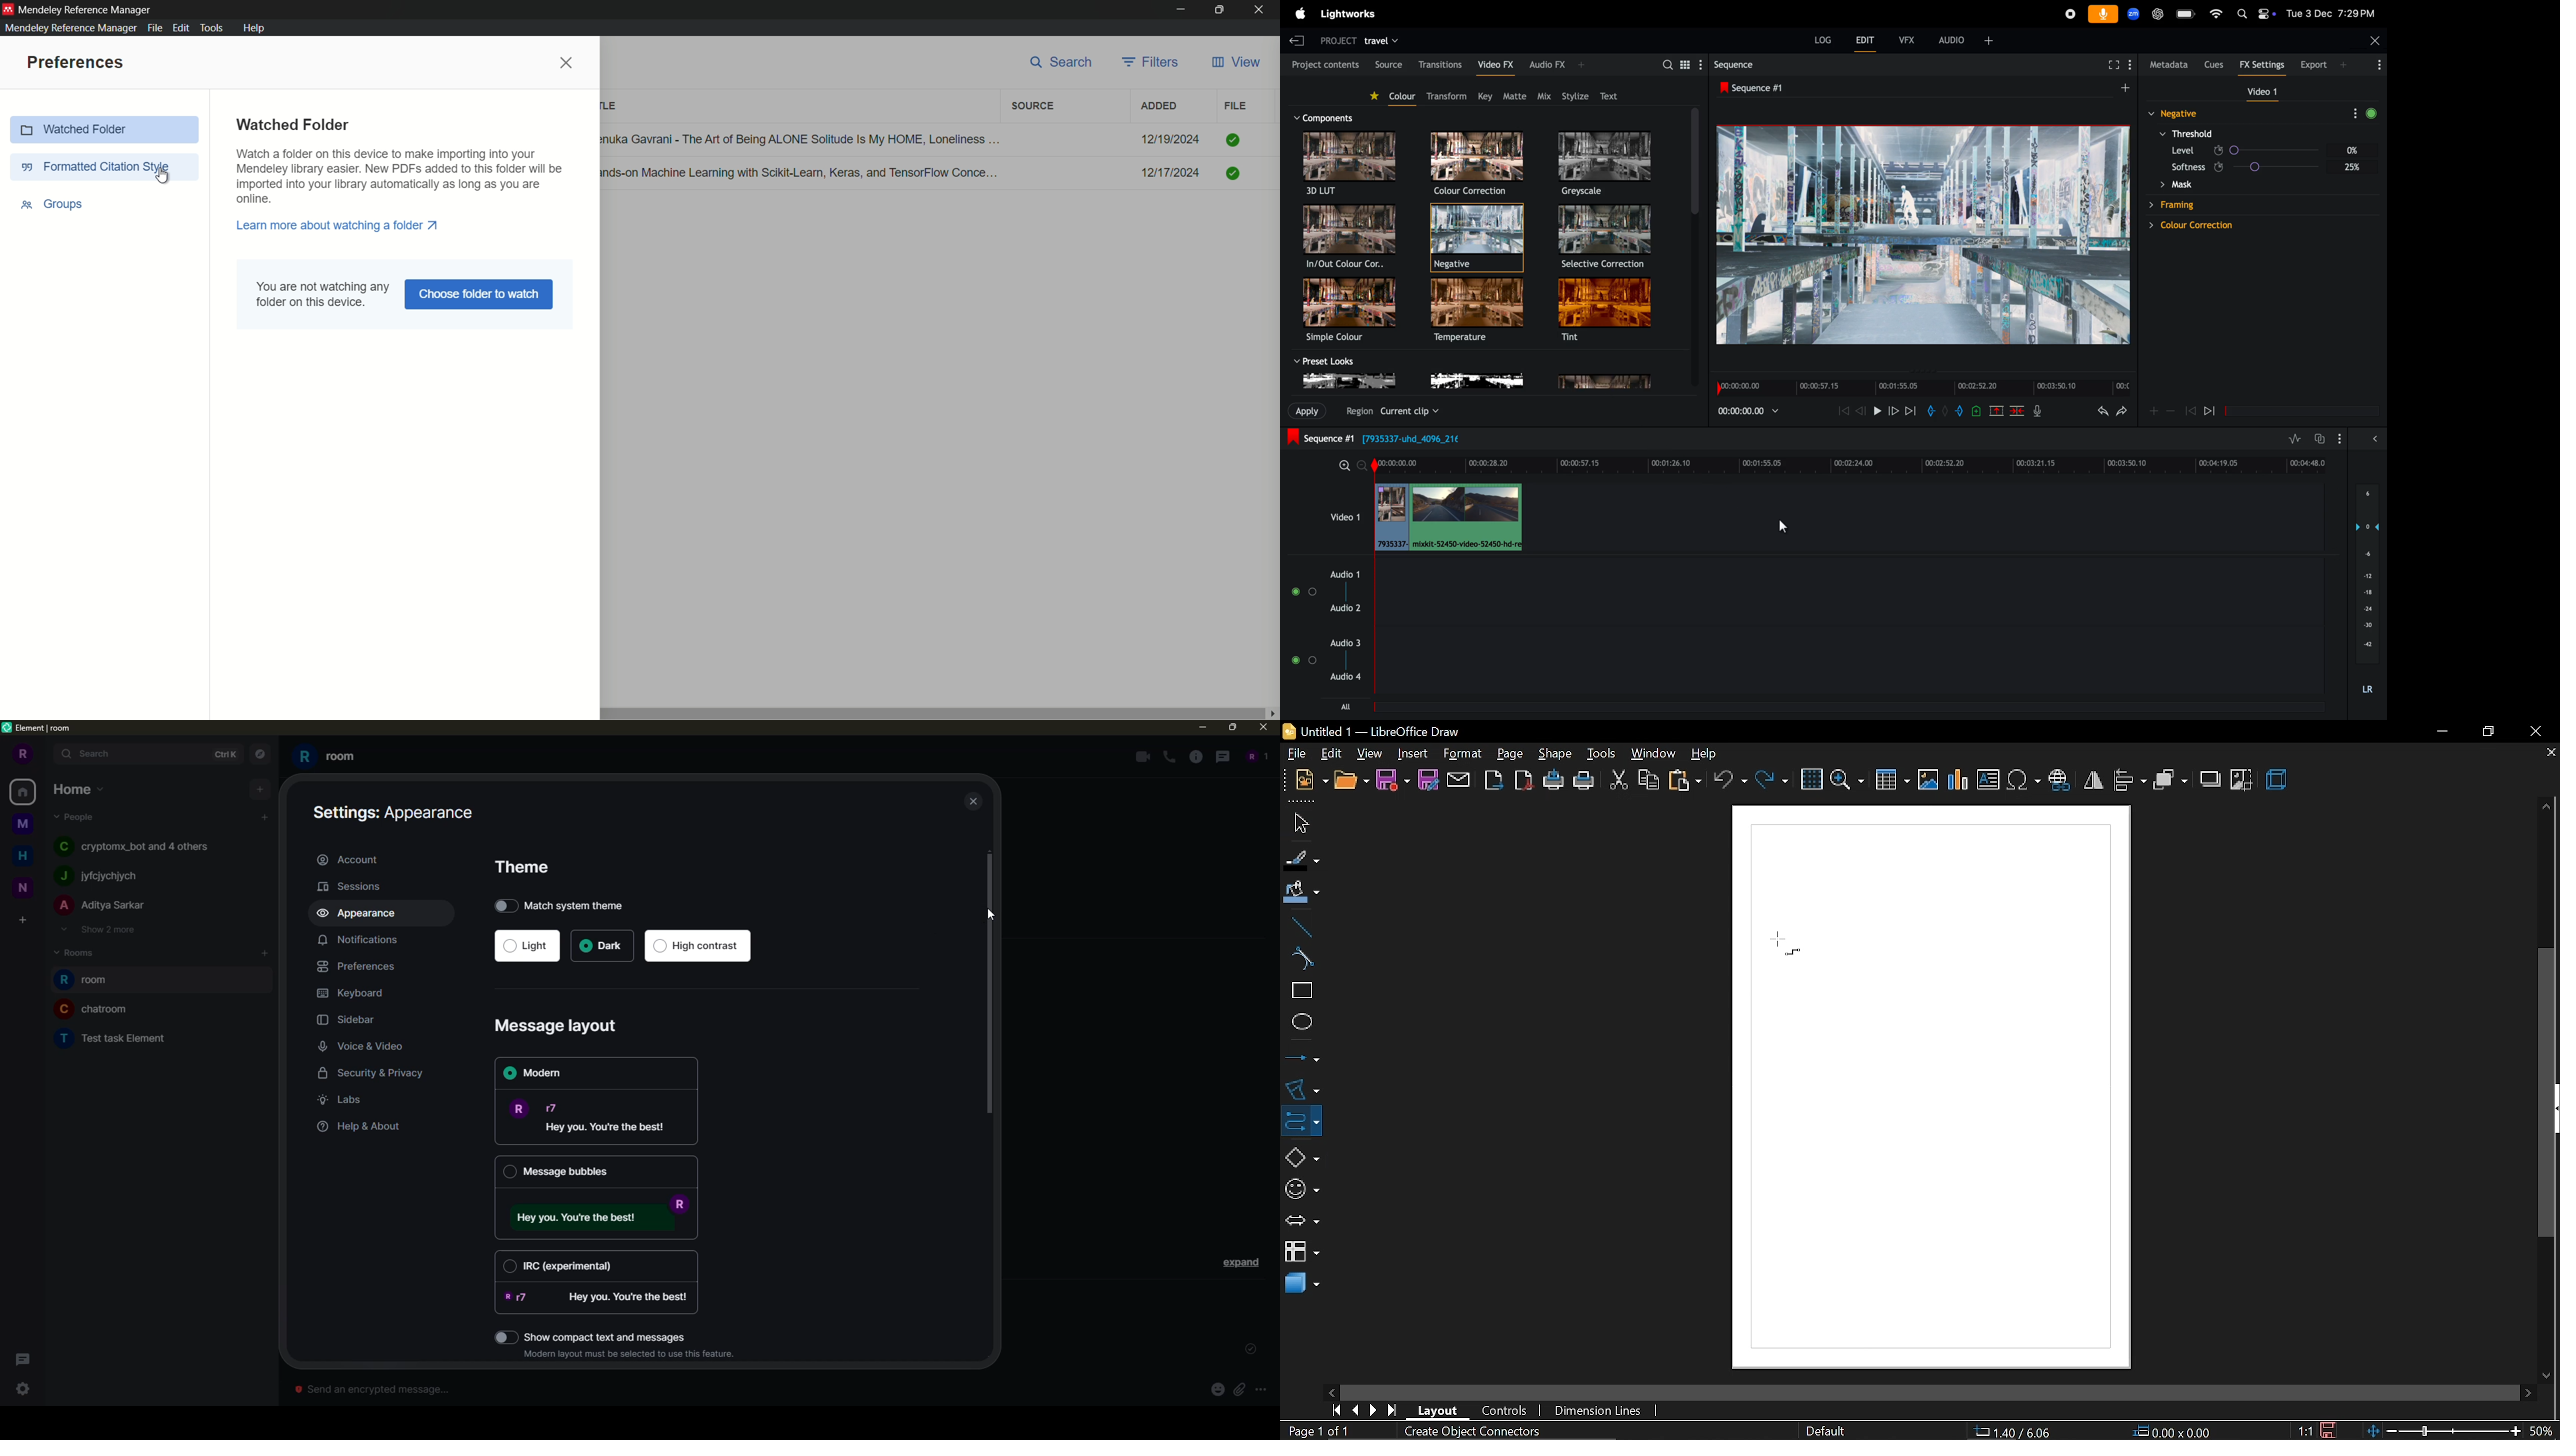  Describe the element at coordinates (1239, 1389) in the screenshot. I see `attach` at that location.